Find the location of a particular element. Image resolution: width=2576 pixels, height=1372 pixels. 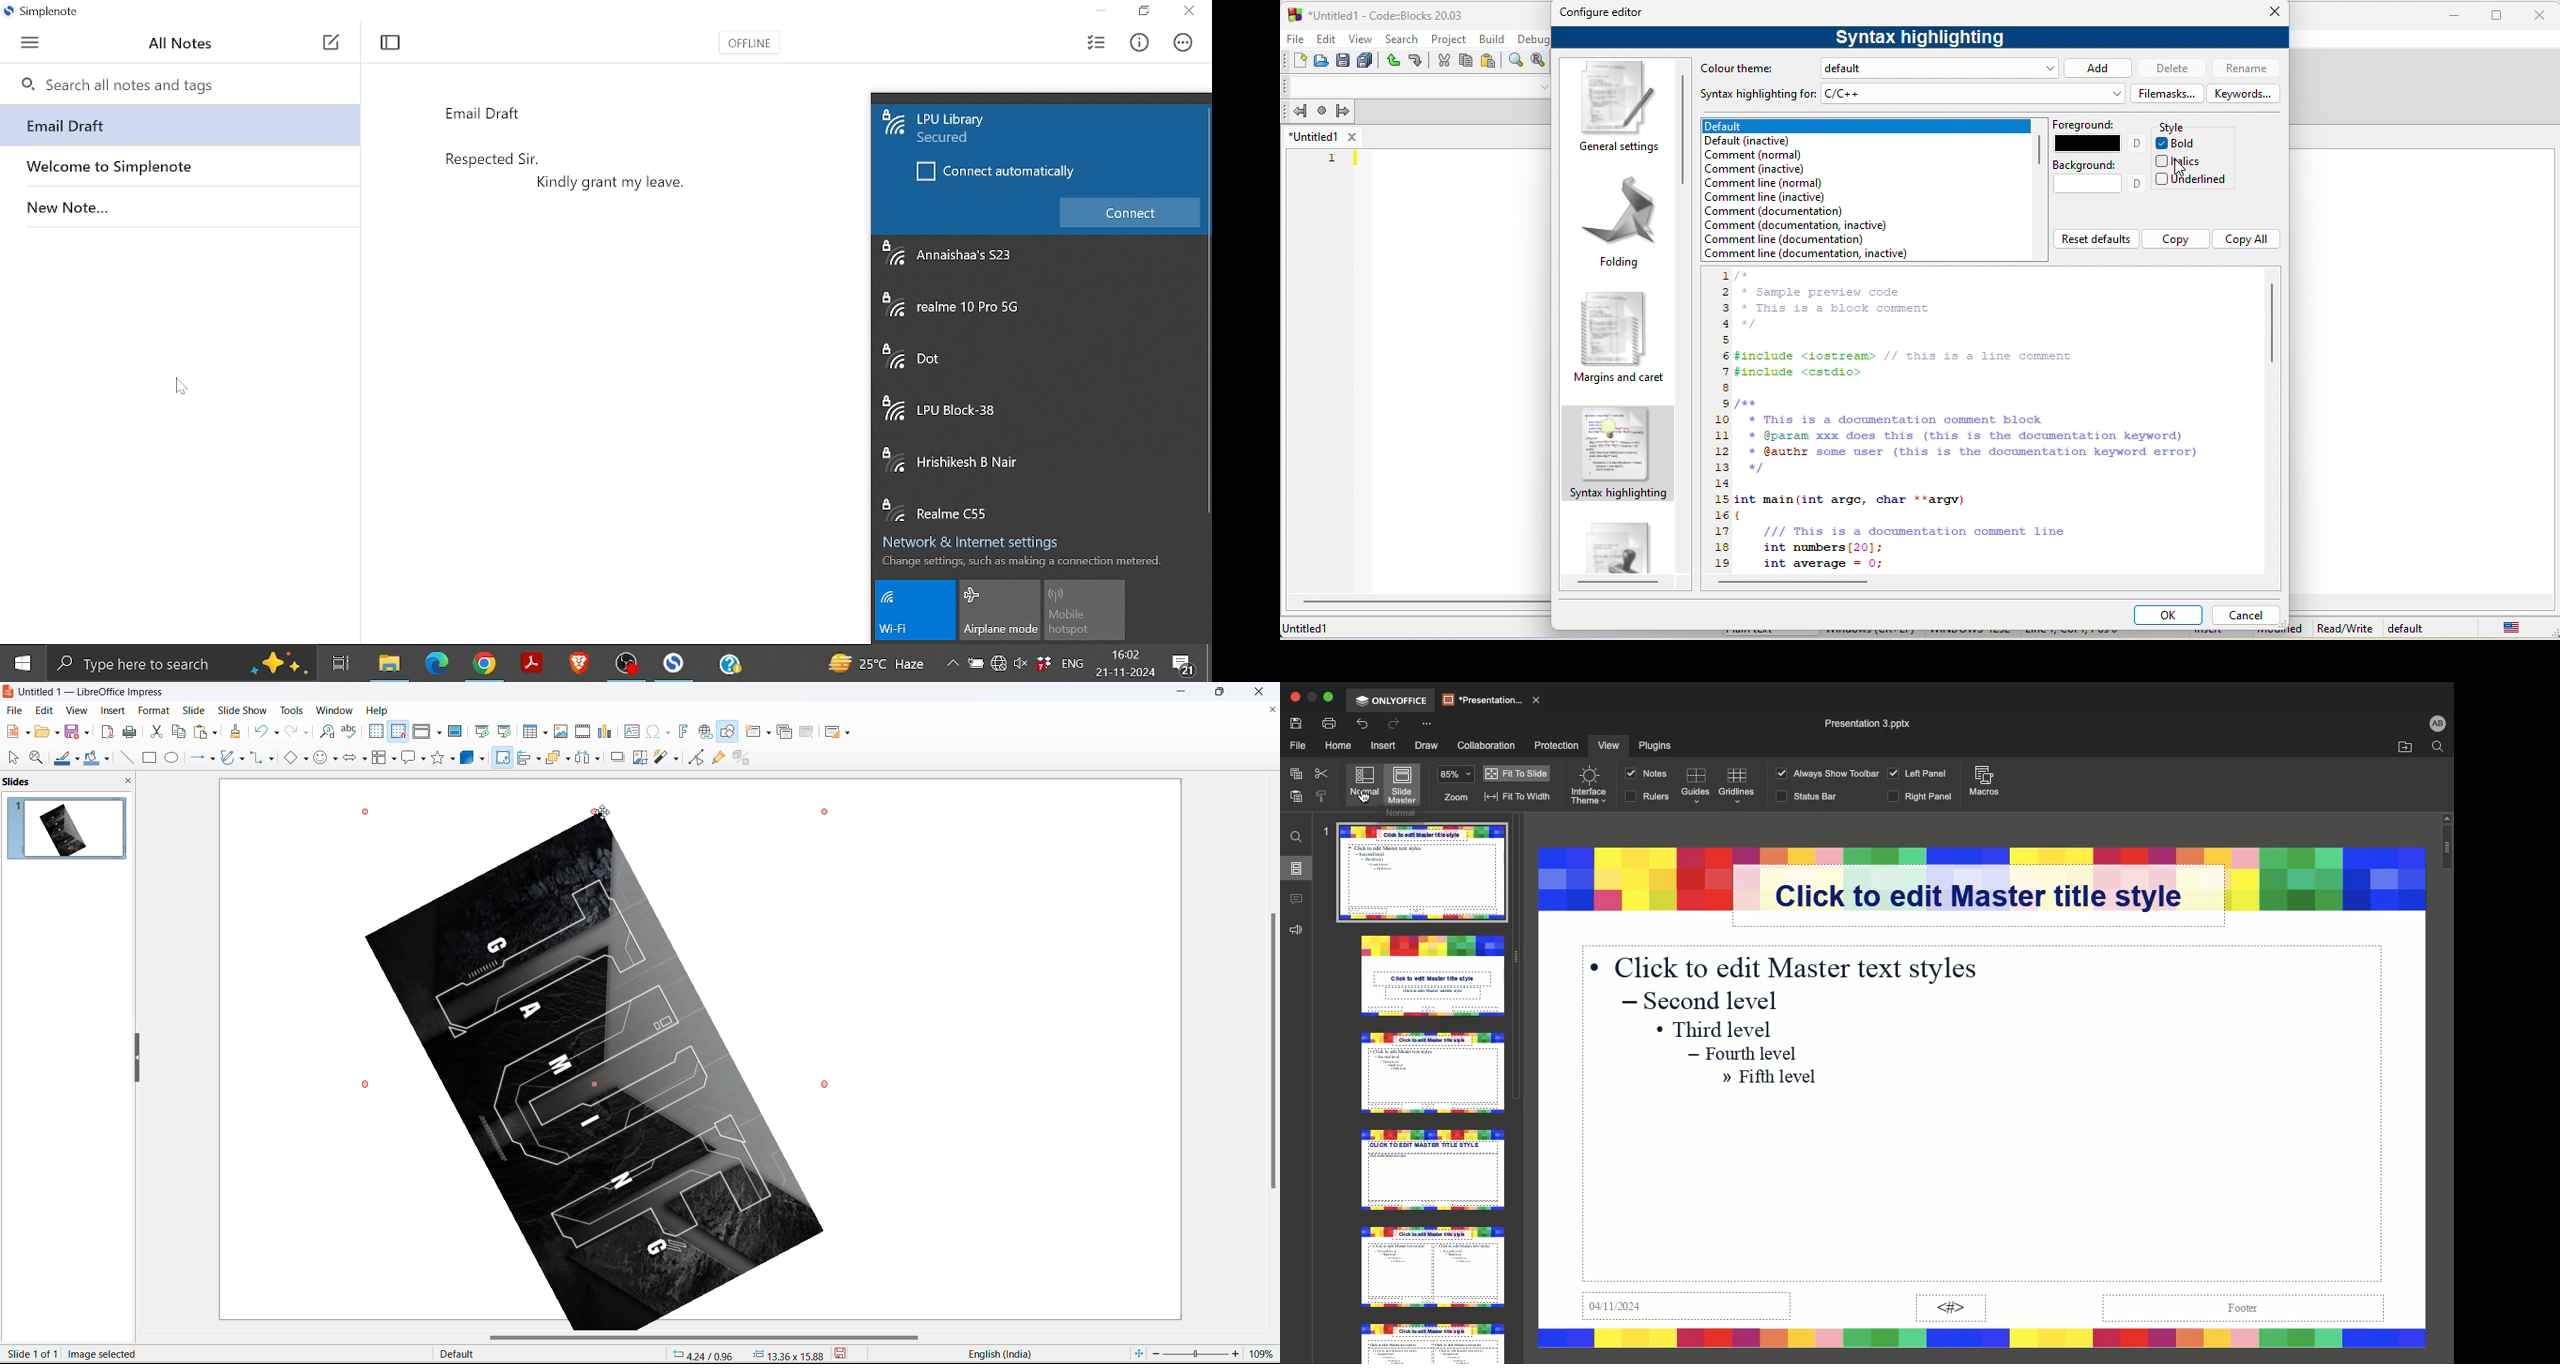

Search all notes and tags is located at coordinates (178, 81).